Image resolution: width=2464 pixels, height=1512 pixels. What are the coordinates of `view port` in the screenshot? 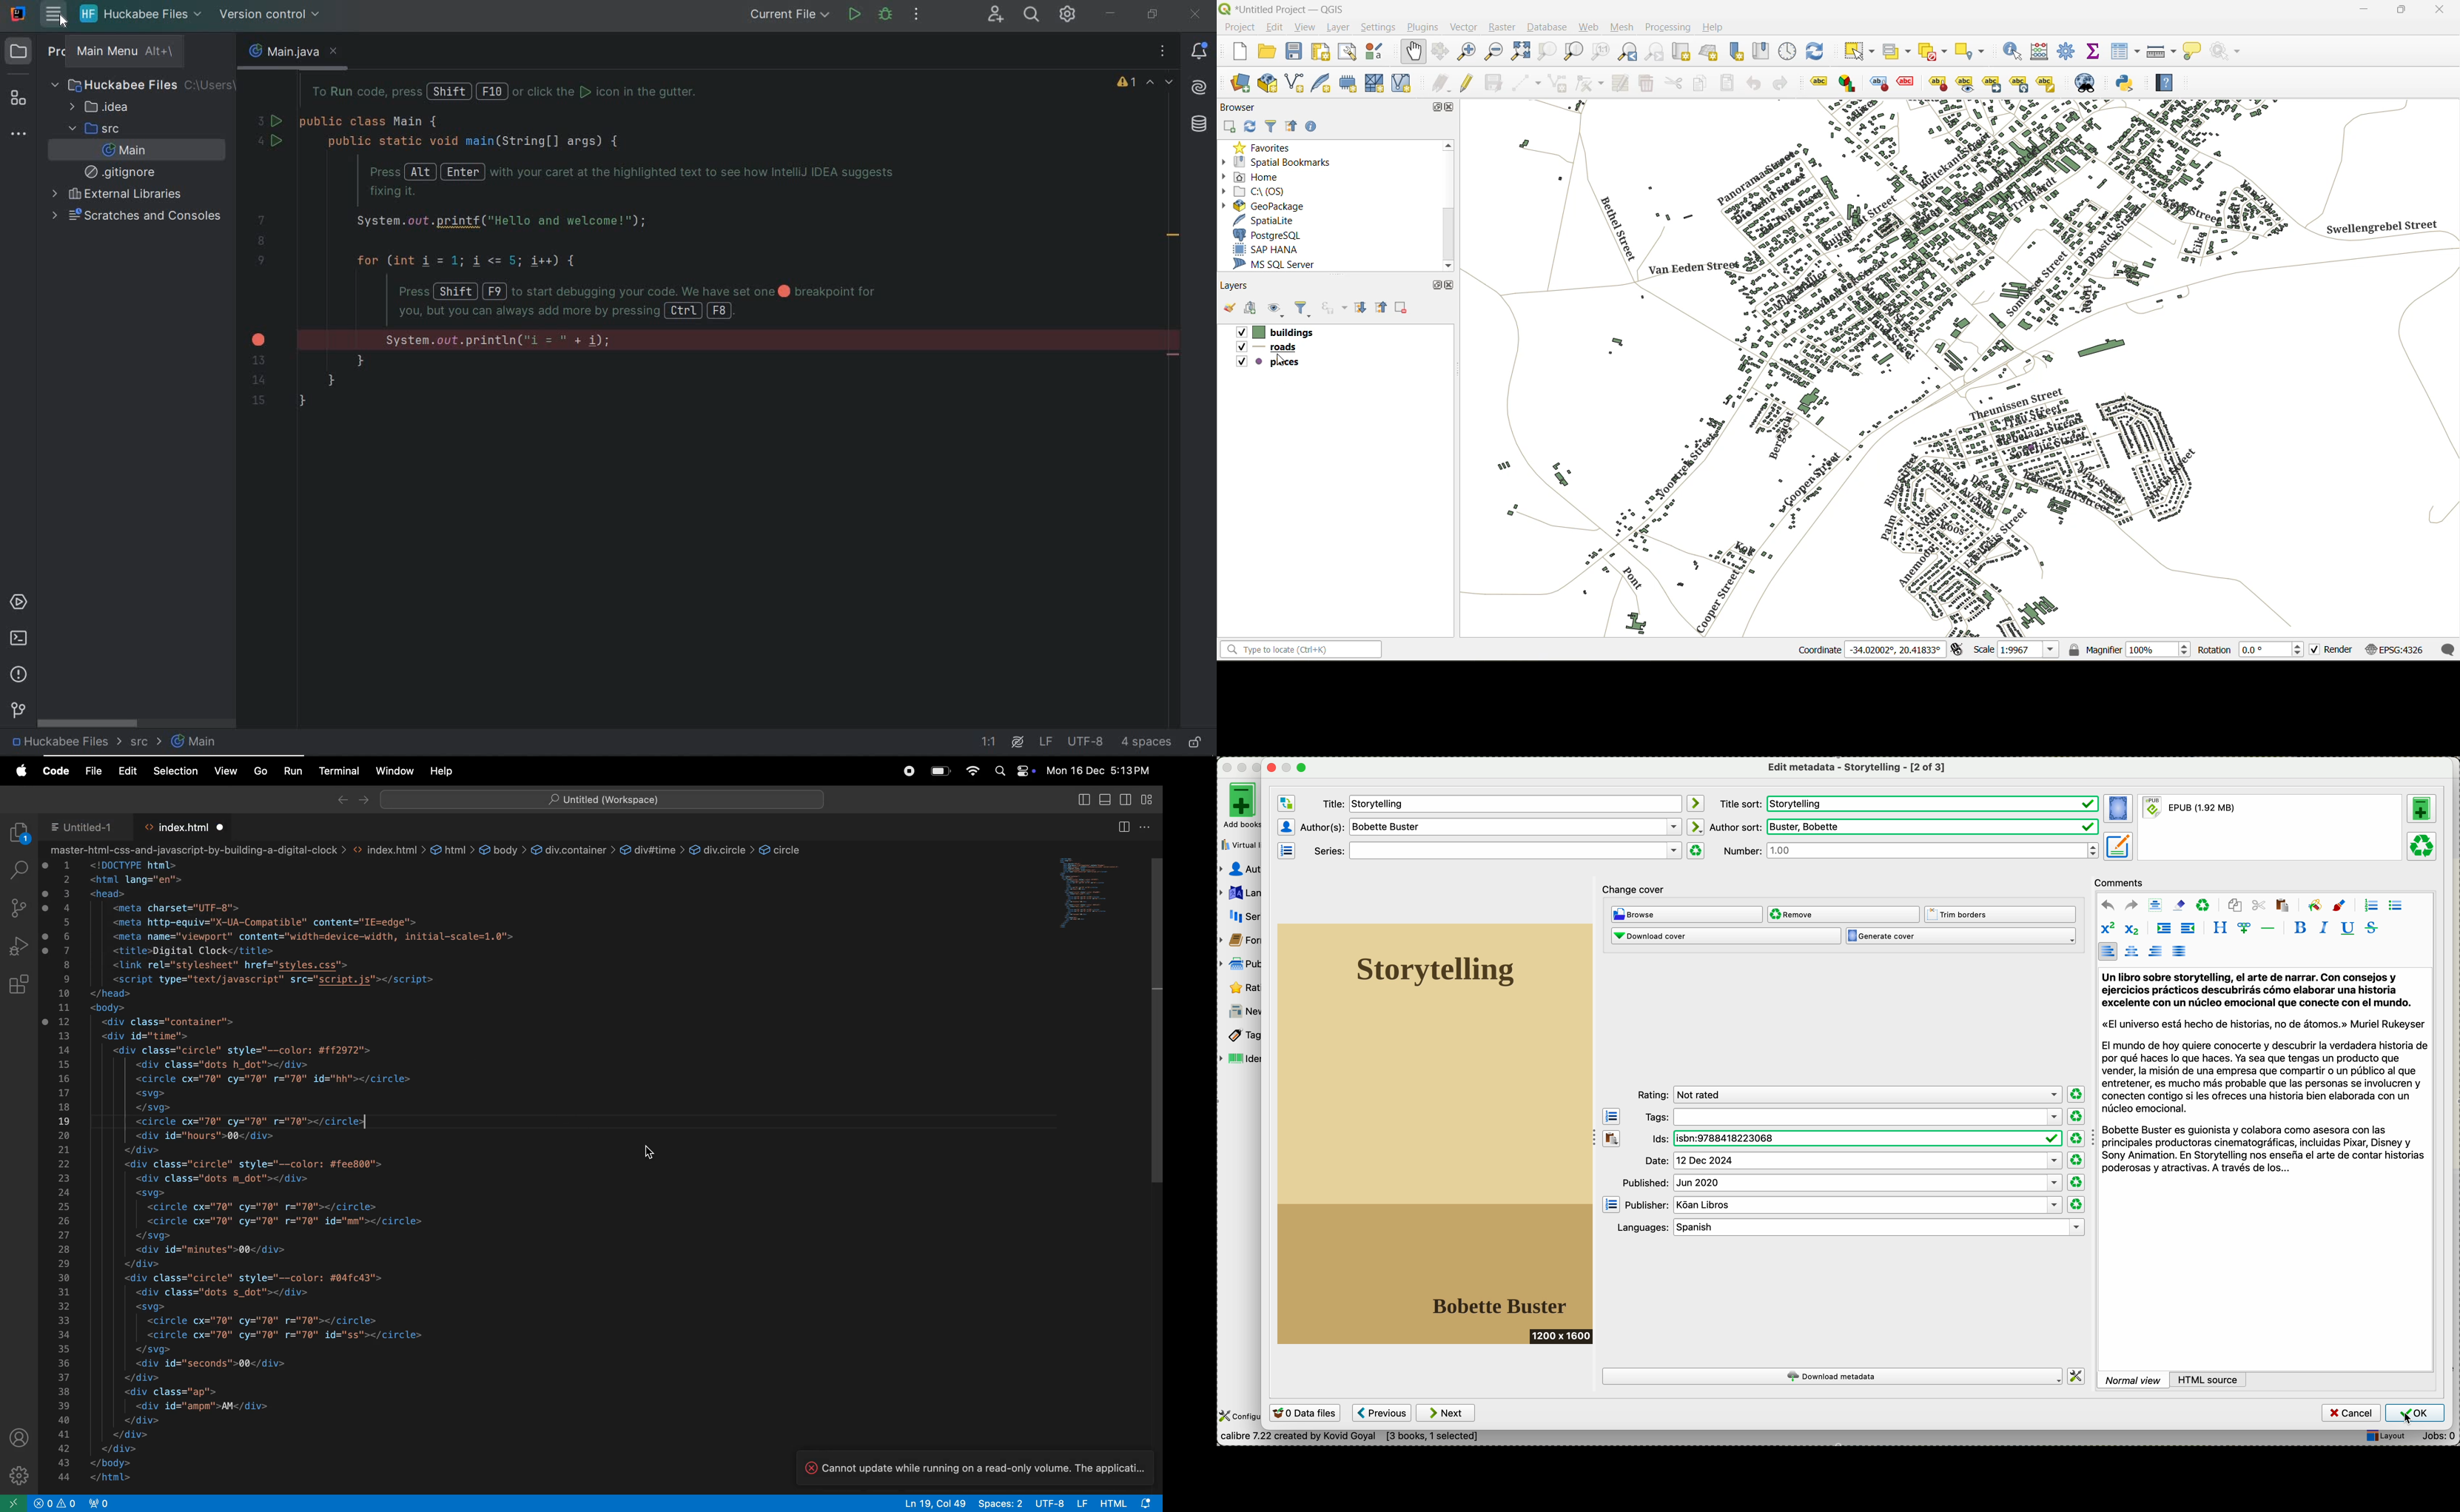 It's located at (107, 1504).